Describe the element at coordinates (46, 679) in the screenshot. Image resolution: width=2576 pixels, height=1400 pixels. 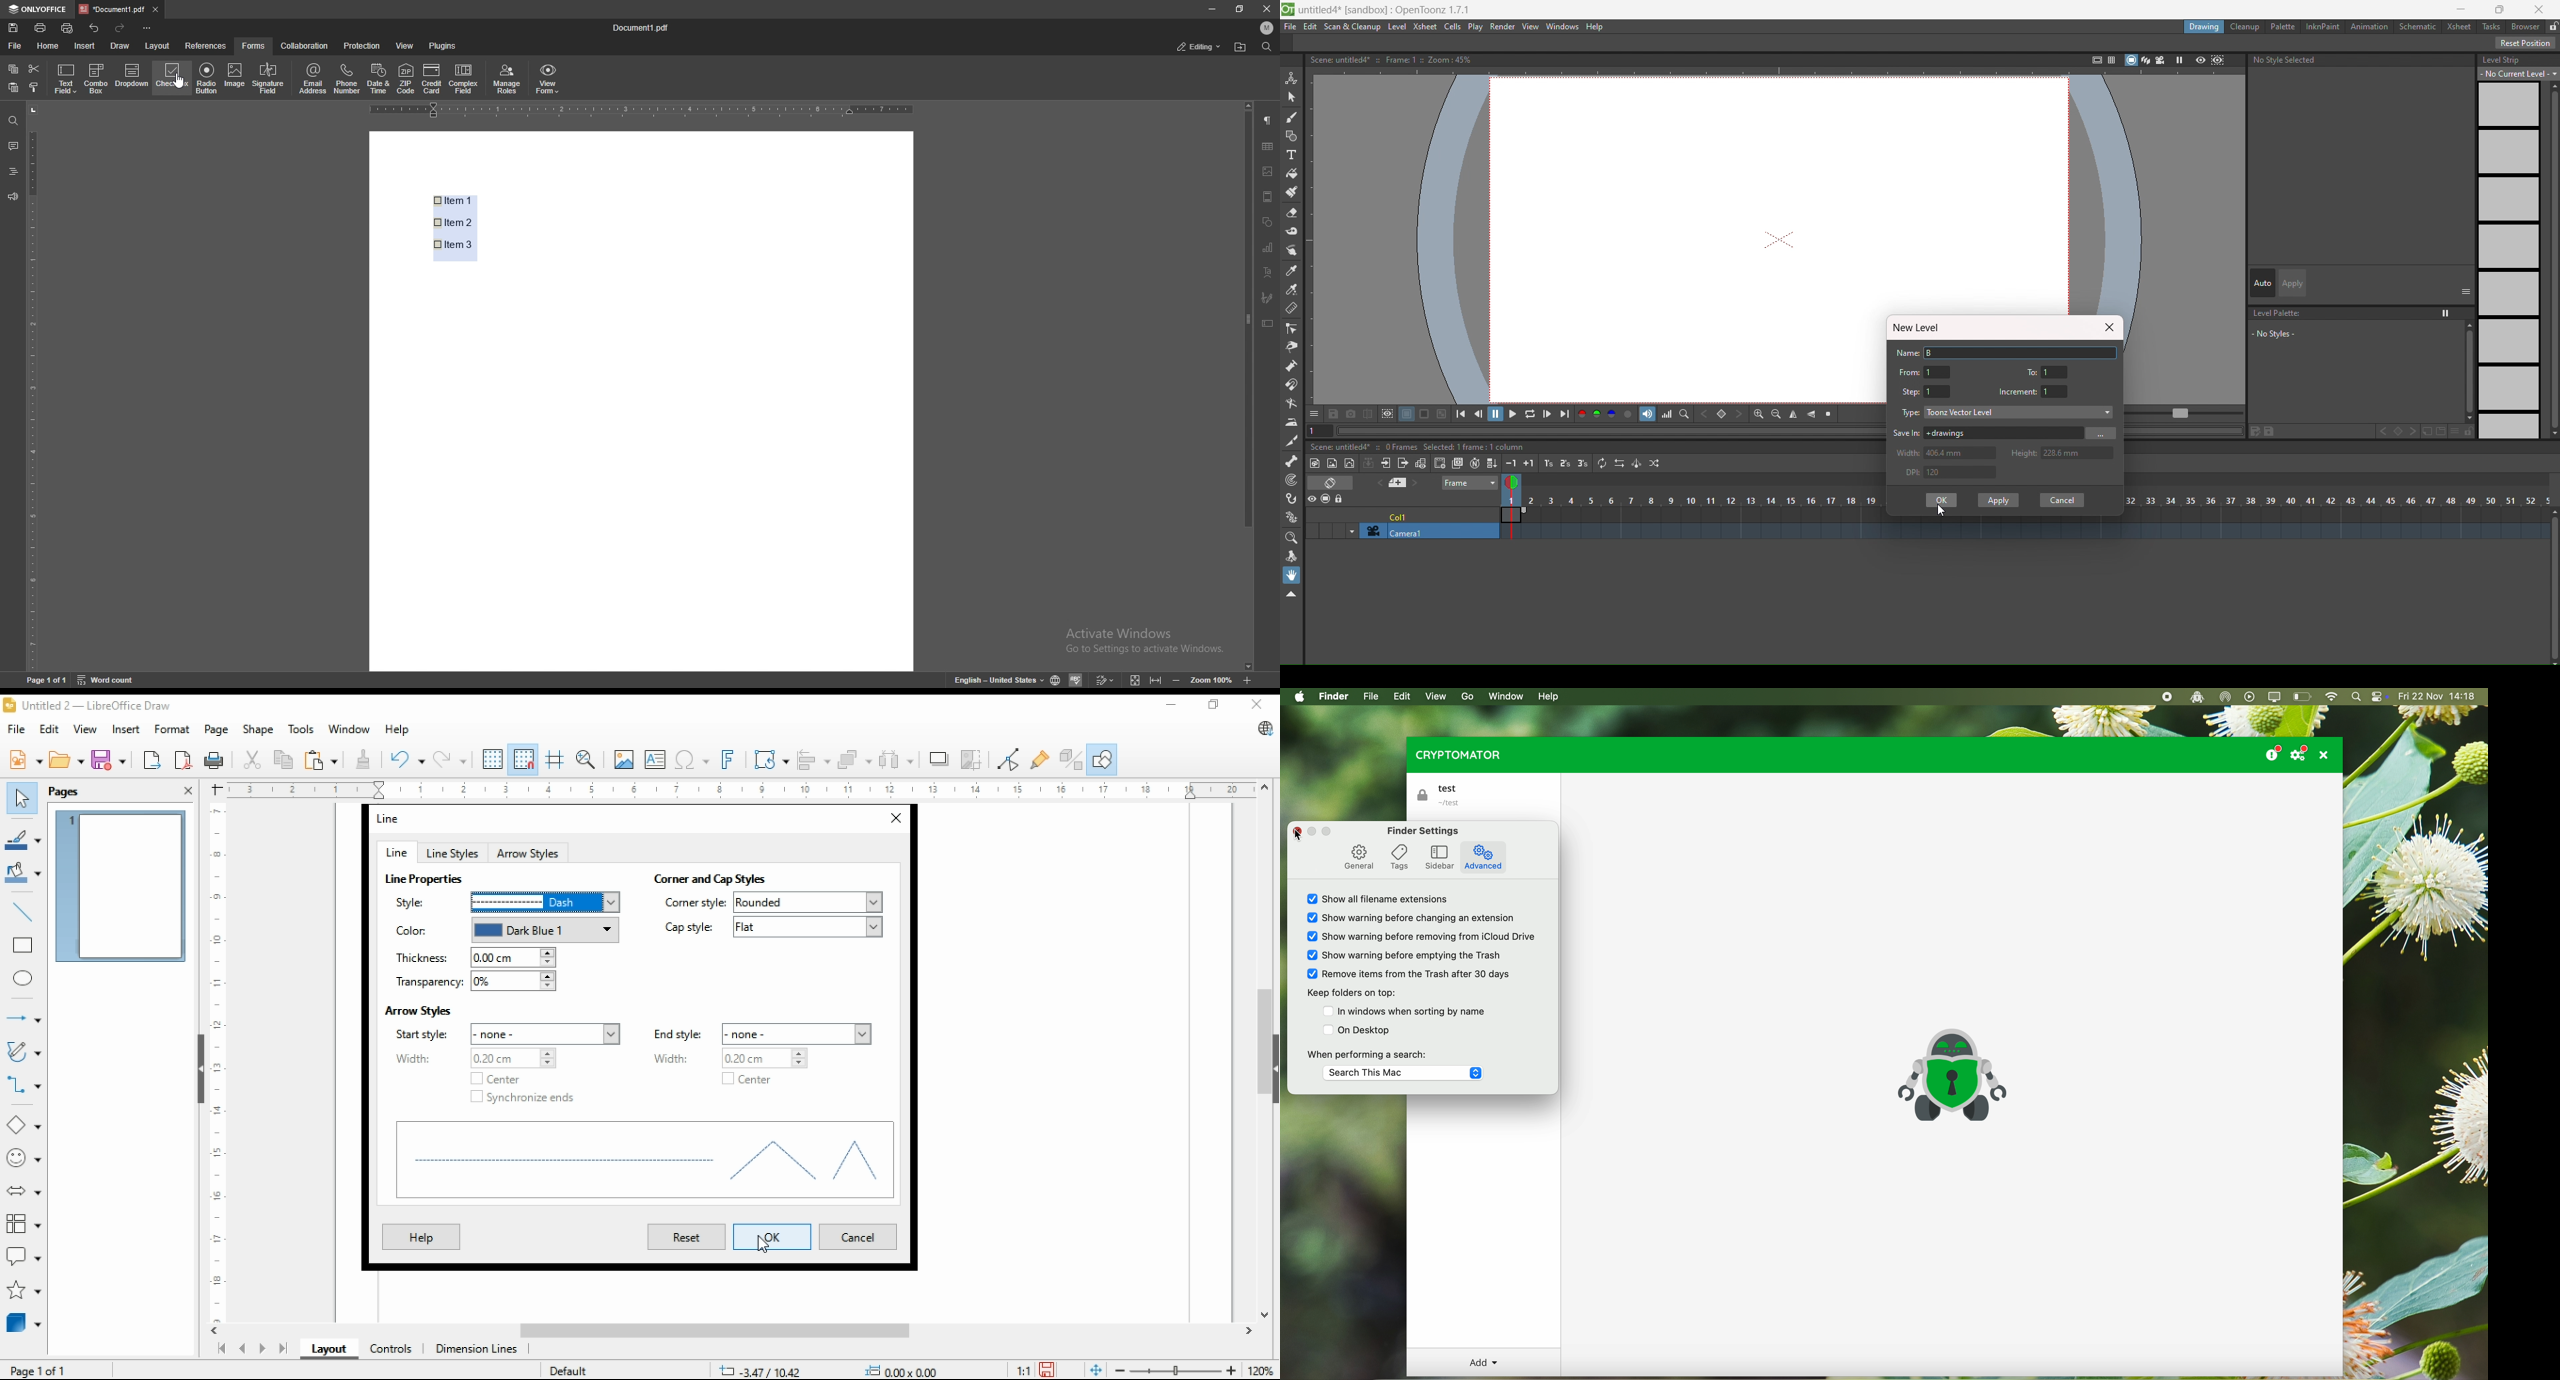
I see `page` at that location.